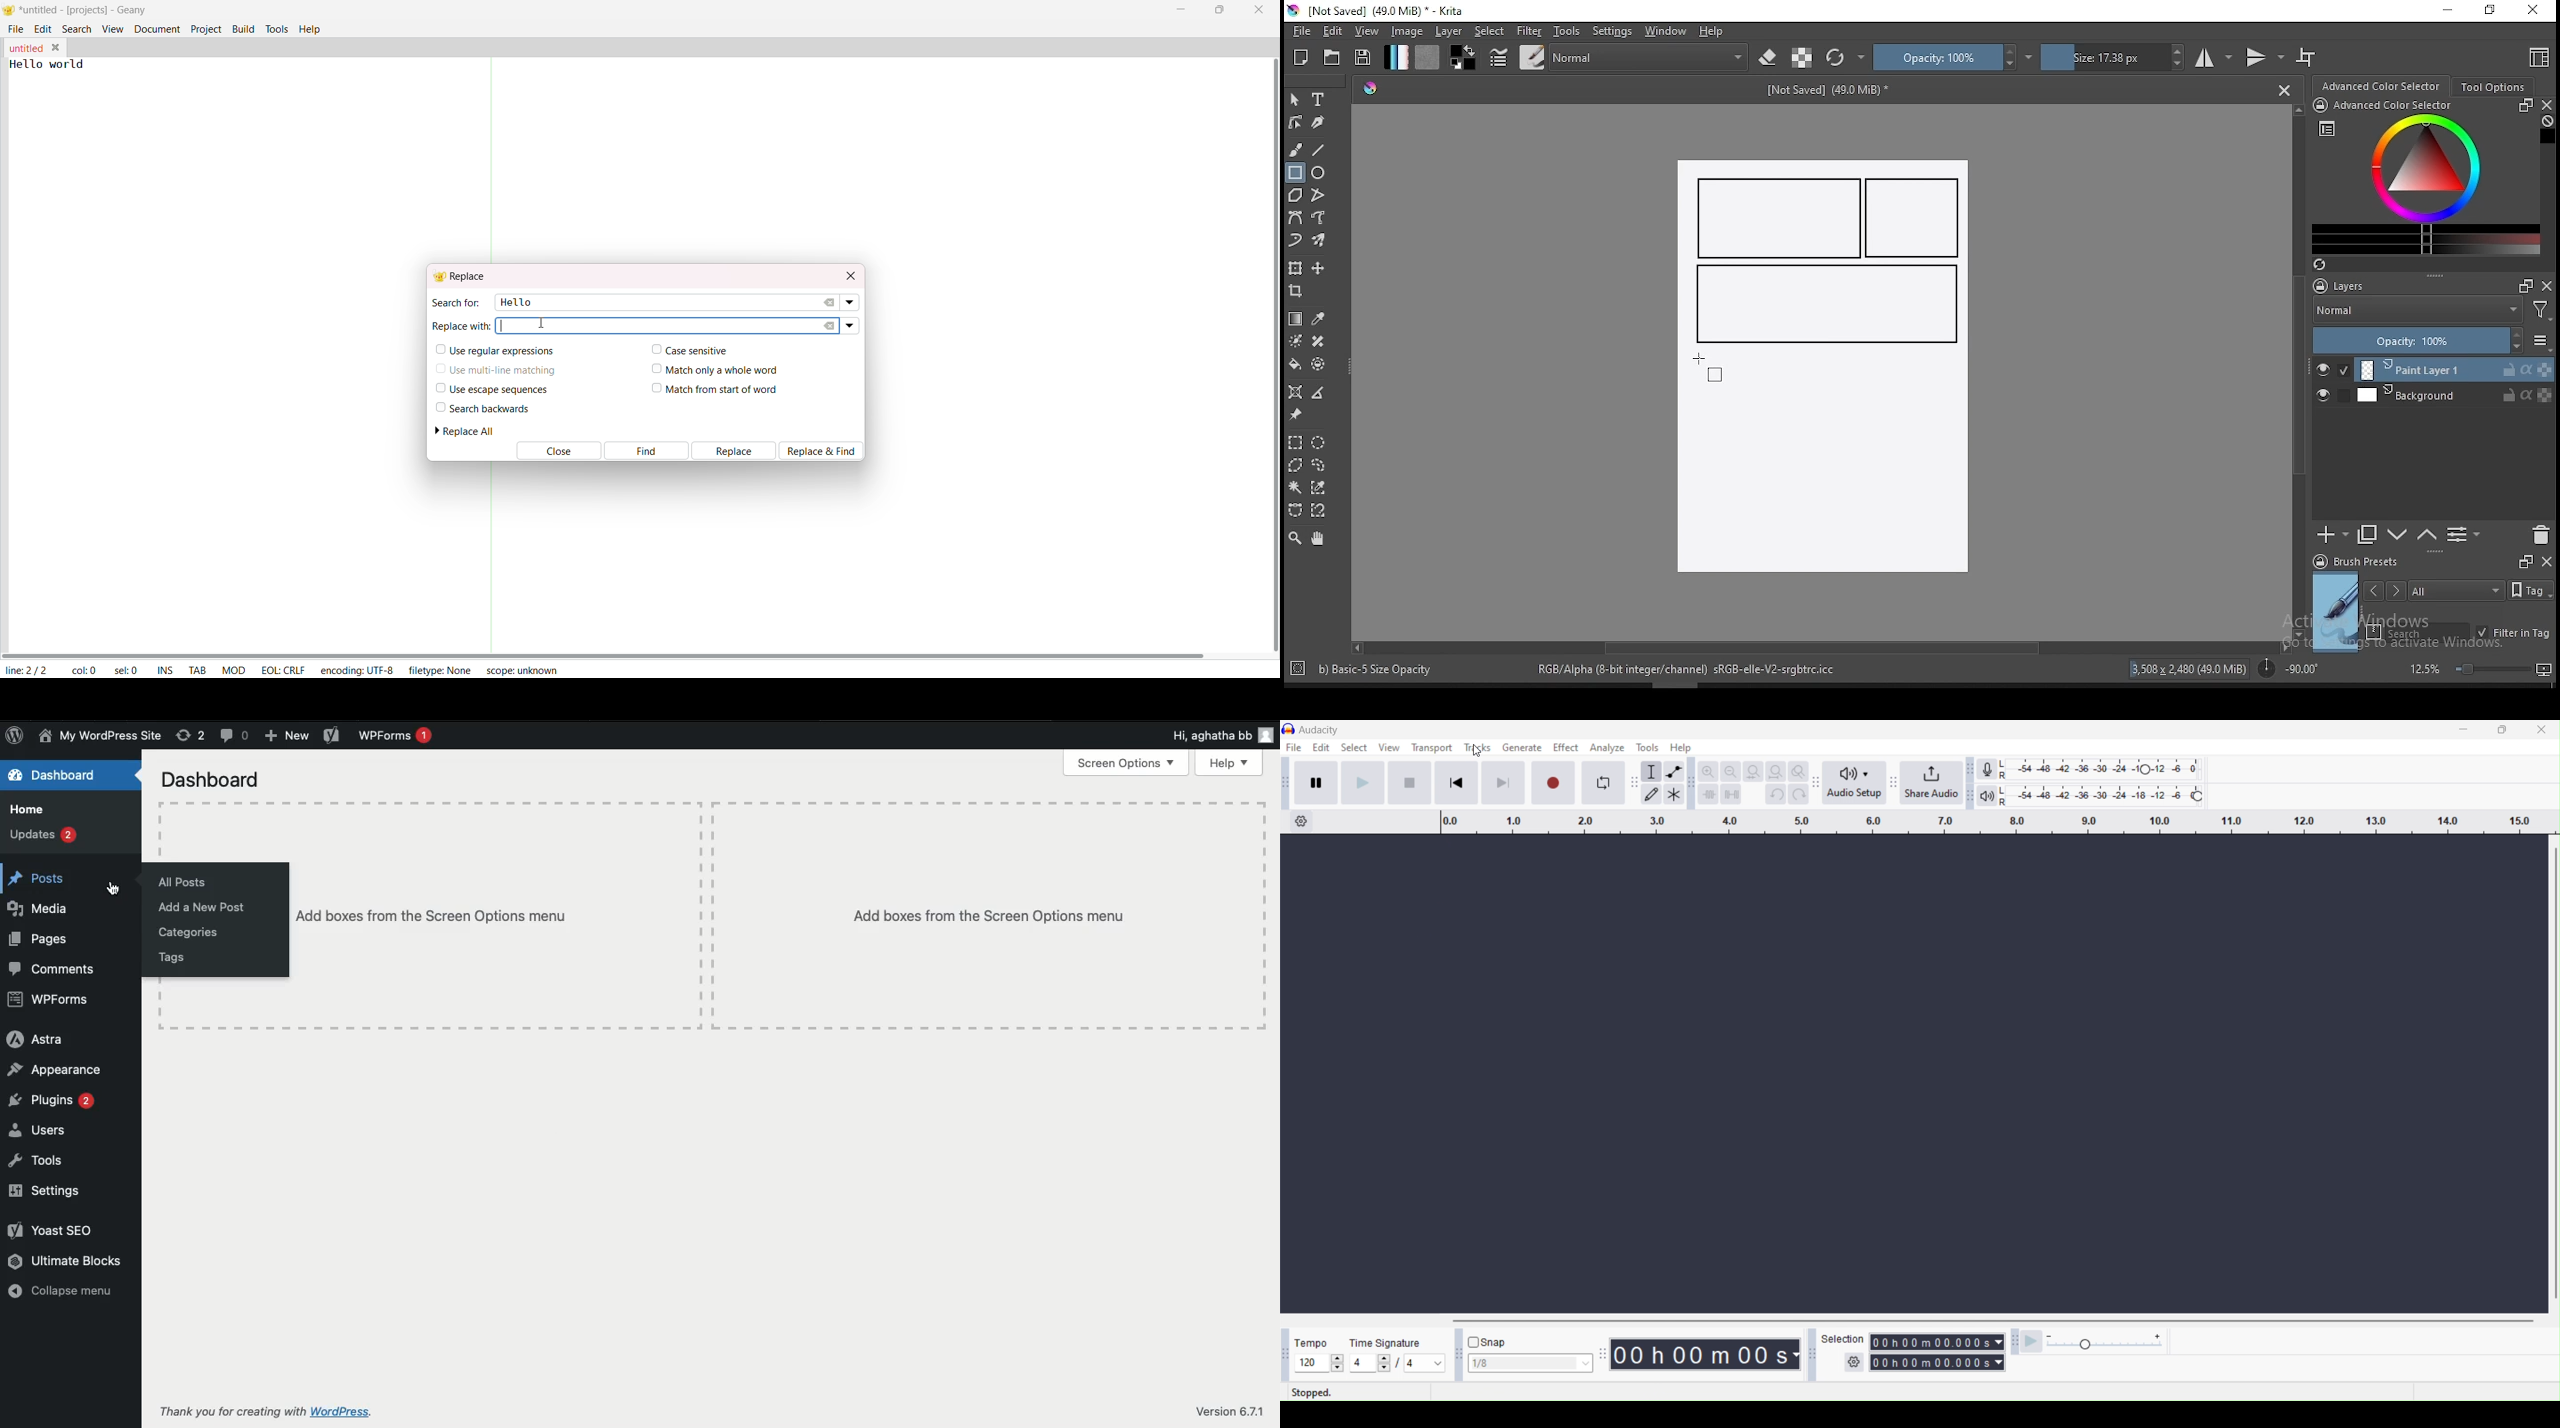  I want to click on Fit project to width, so click(1777, 771).